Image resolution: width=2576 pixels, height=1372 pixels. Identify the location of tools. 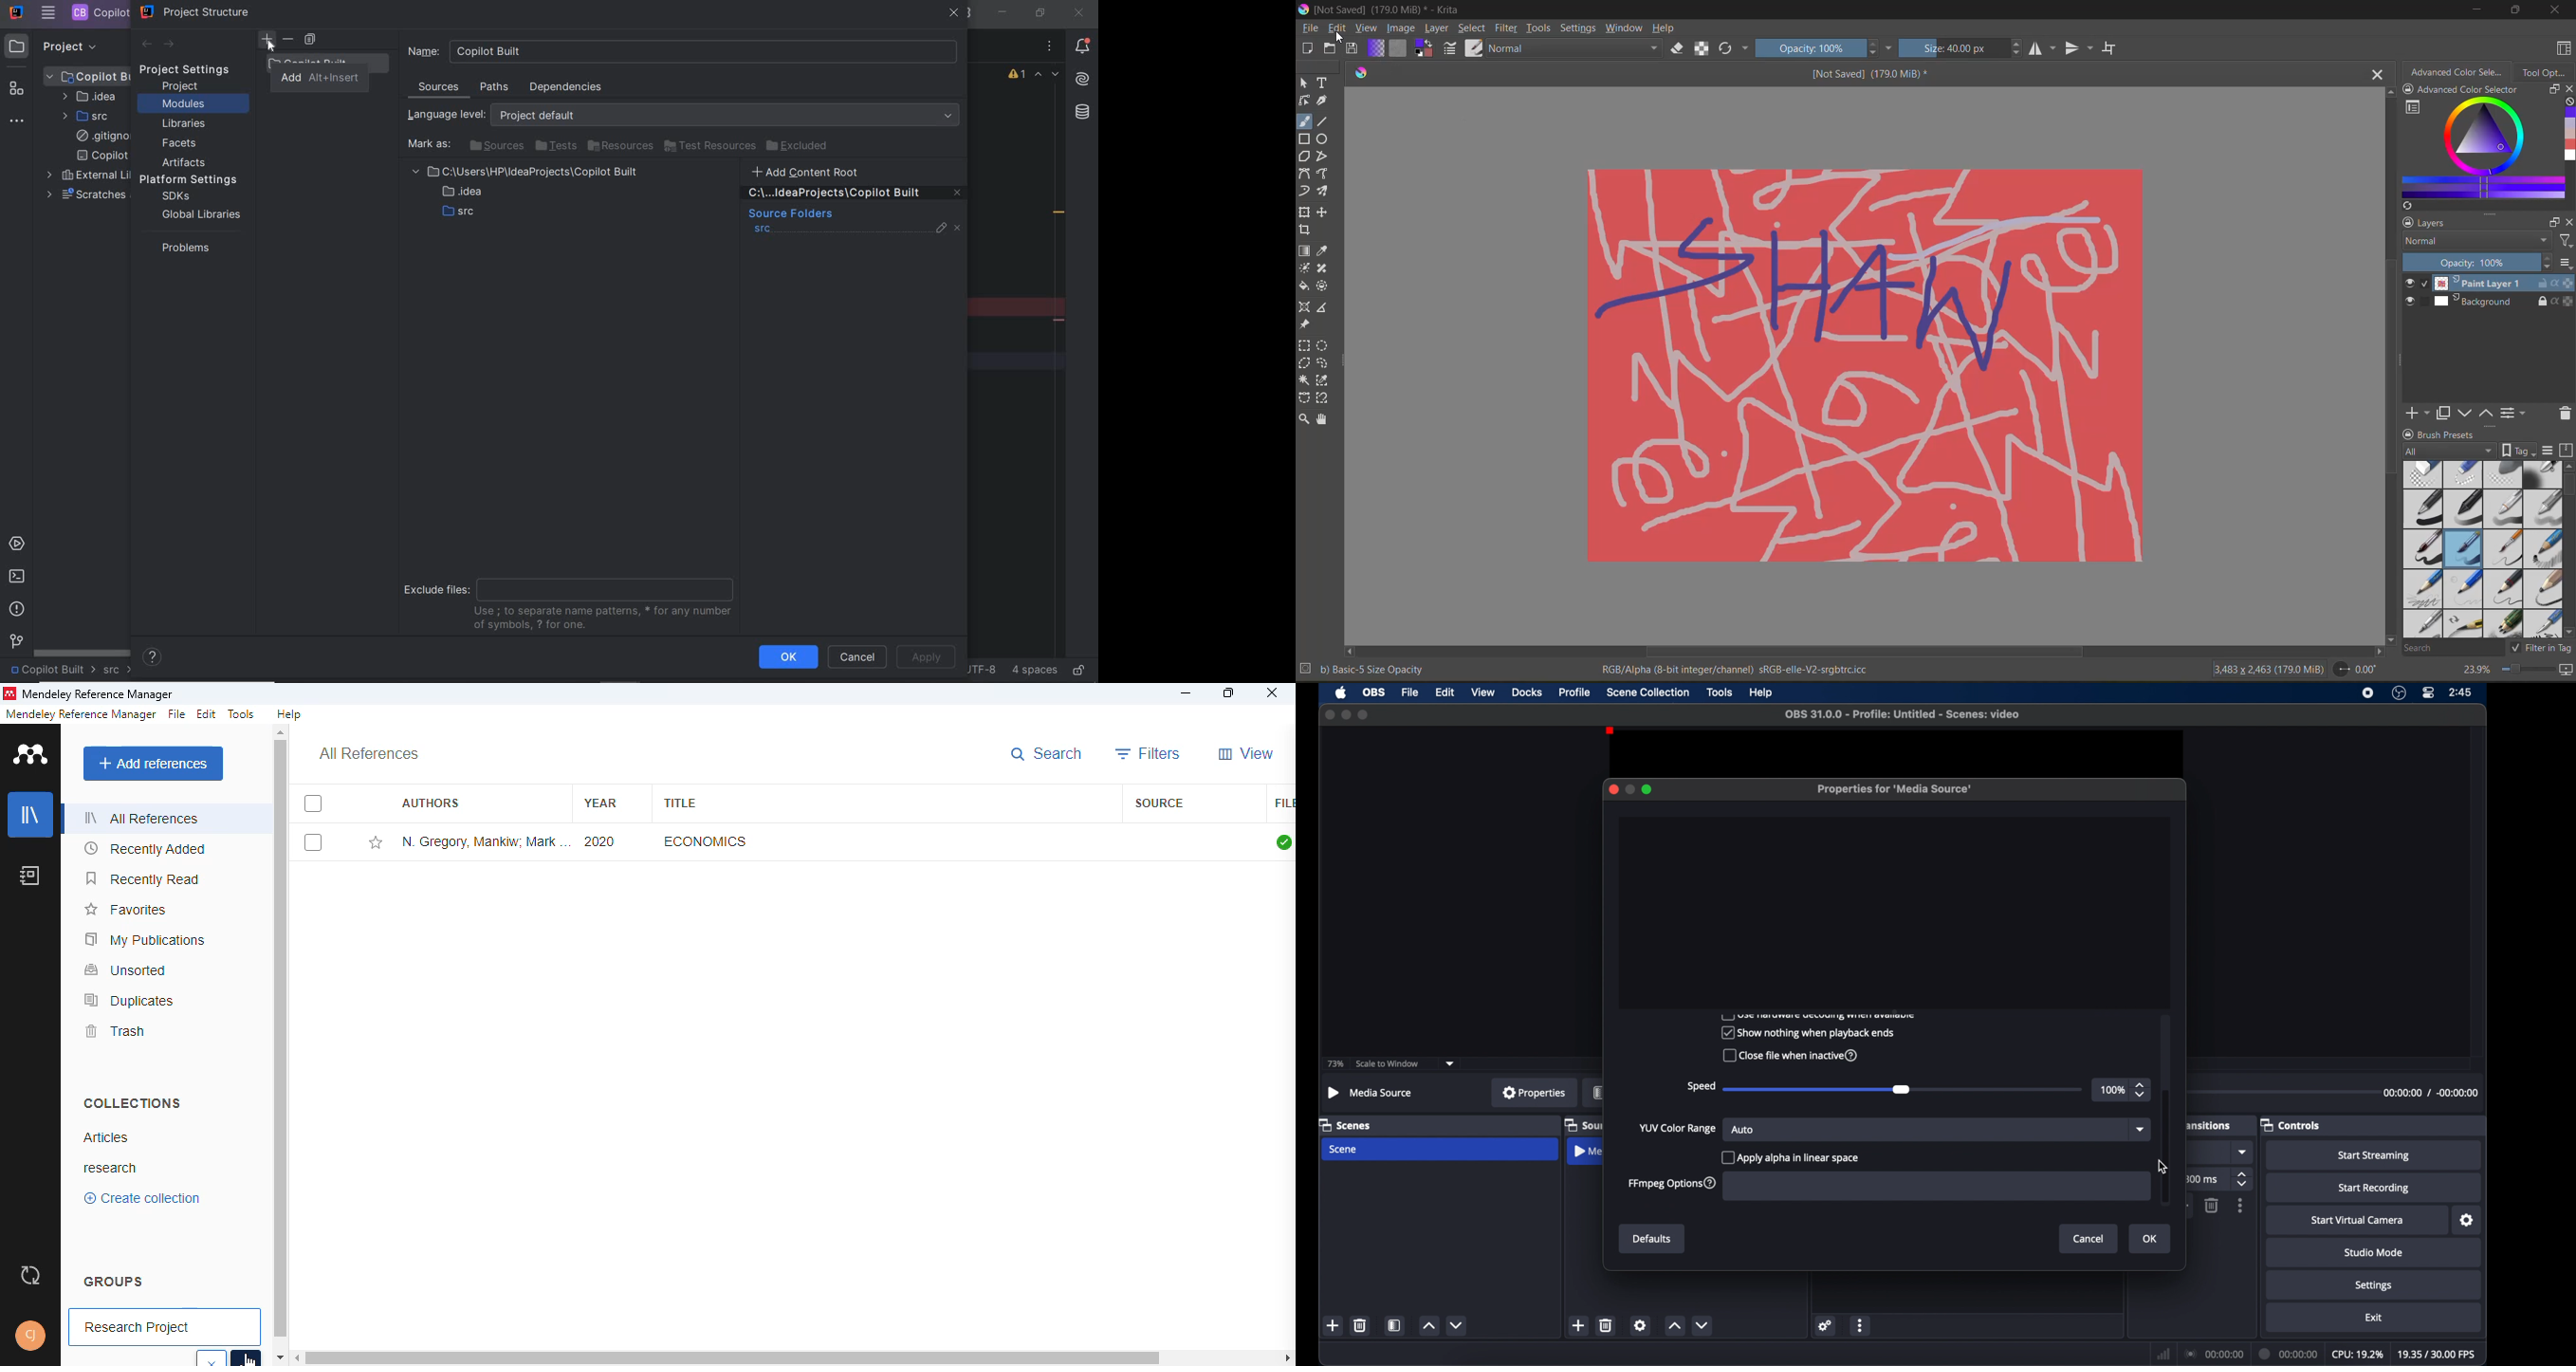
(1720, 692).